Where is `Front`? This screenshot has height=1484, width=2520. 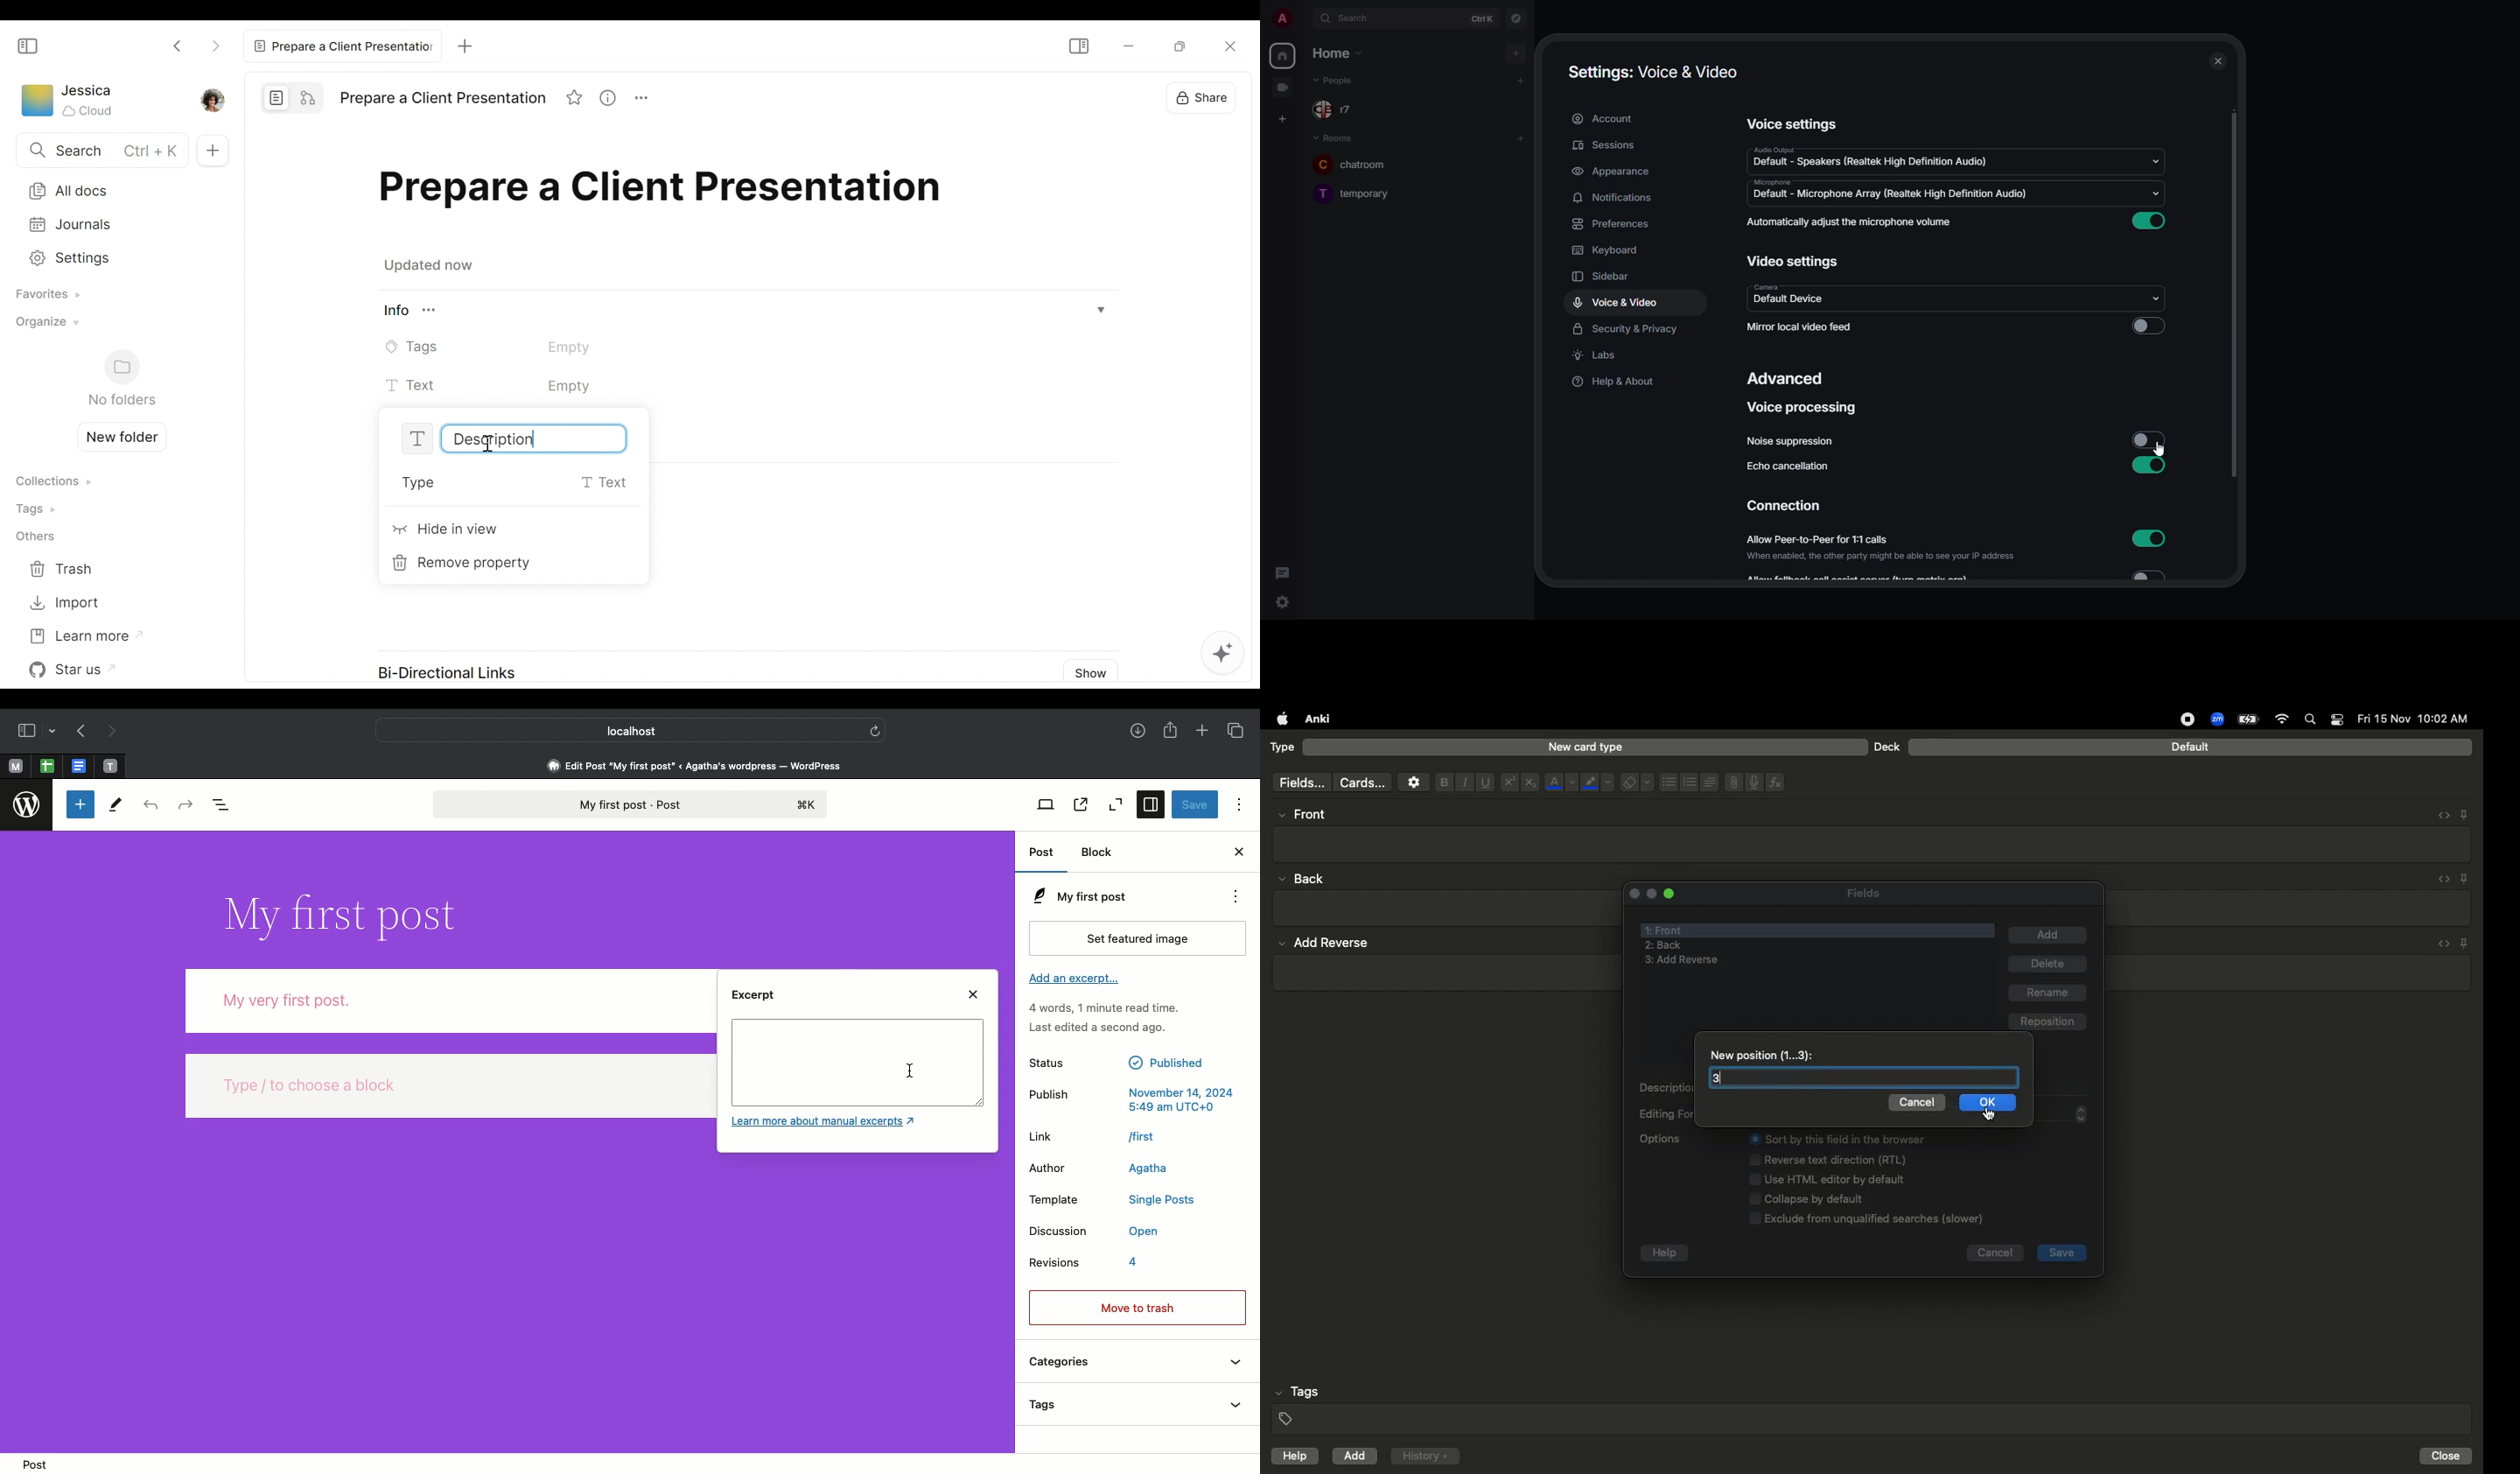
Front is located at coordinates (1666, 928).